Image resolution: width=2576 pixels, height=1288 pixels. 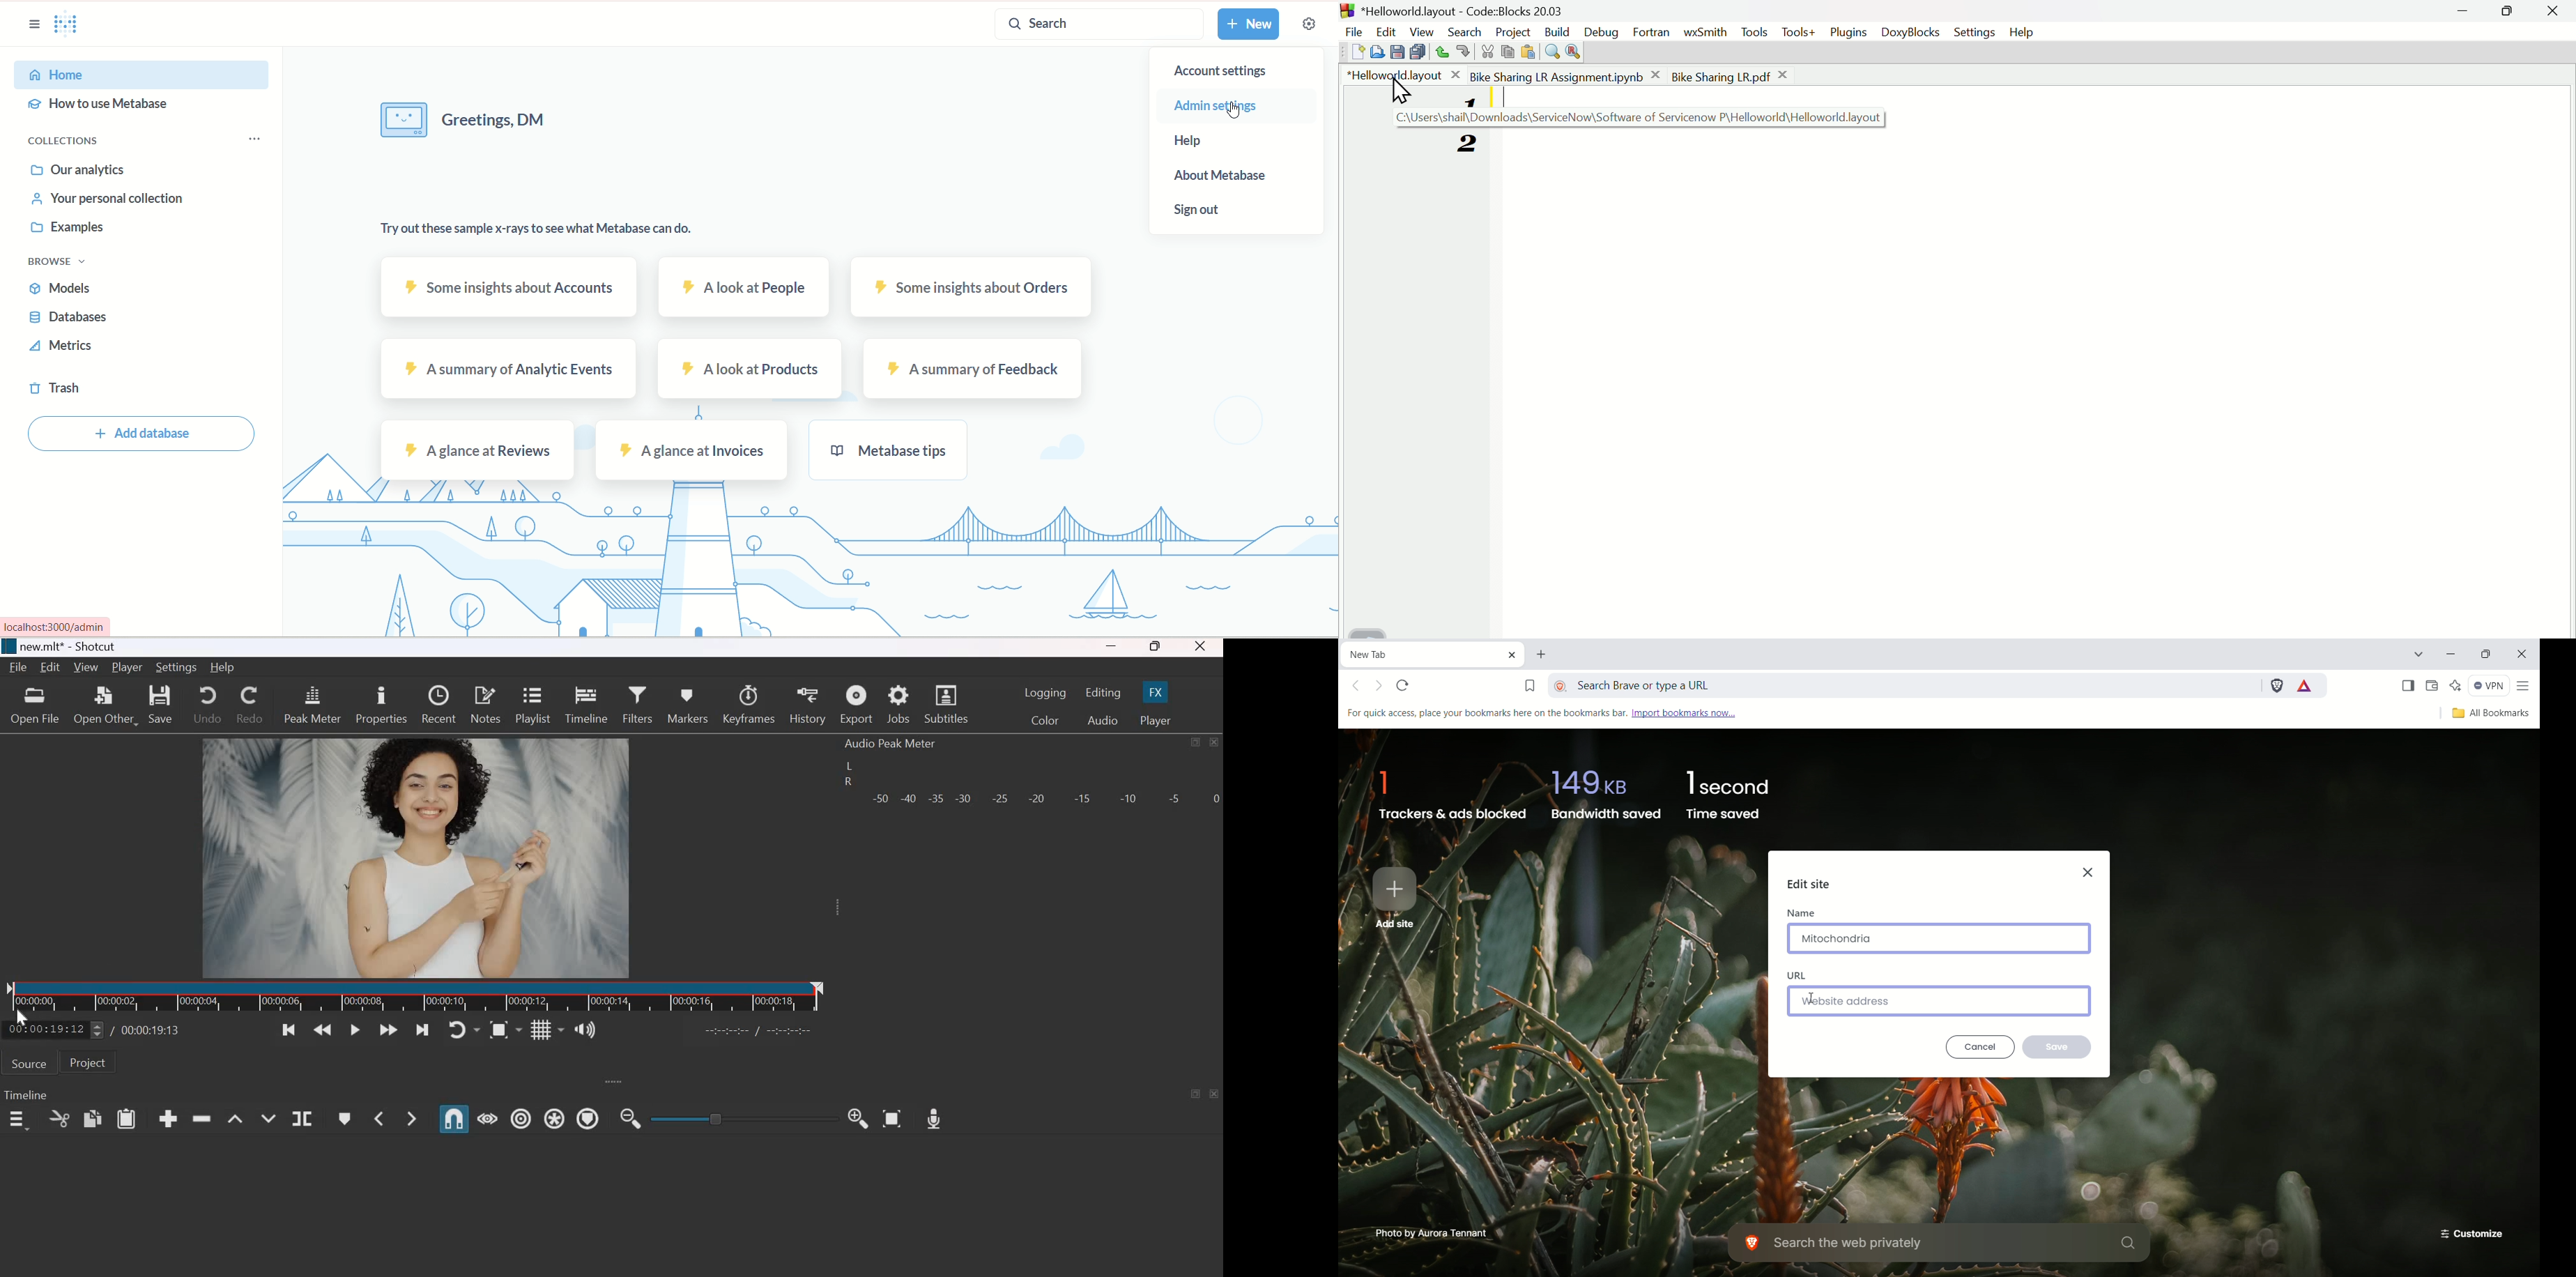 I want to click on 1, so click(x=1467, y=101).